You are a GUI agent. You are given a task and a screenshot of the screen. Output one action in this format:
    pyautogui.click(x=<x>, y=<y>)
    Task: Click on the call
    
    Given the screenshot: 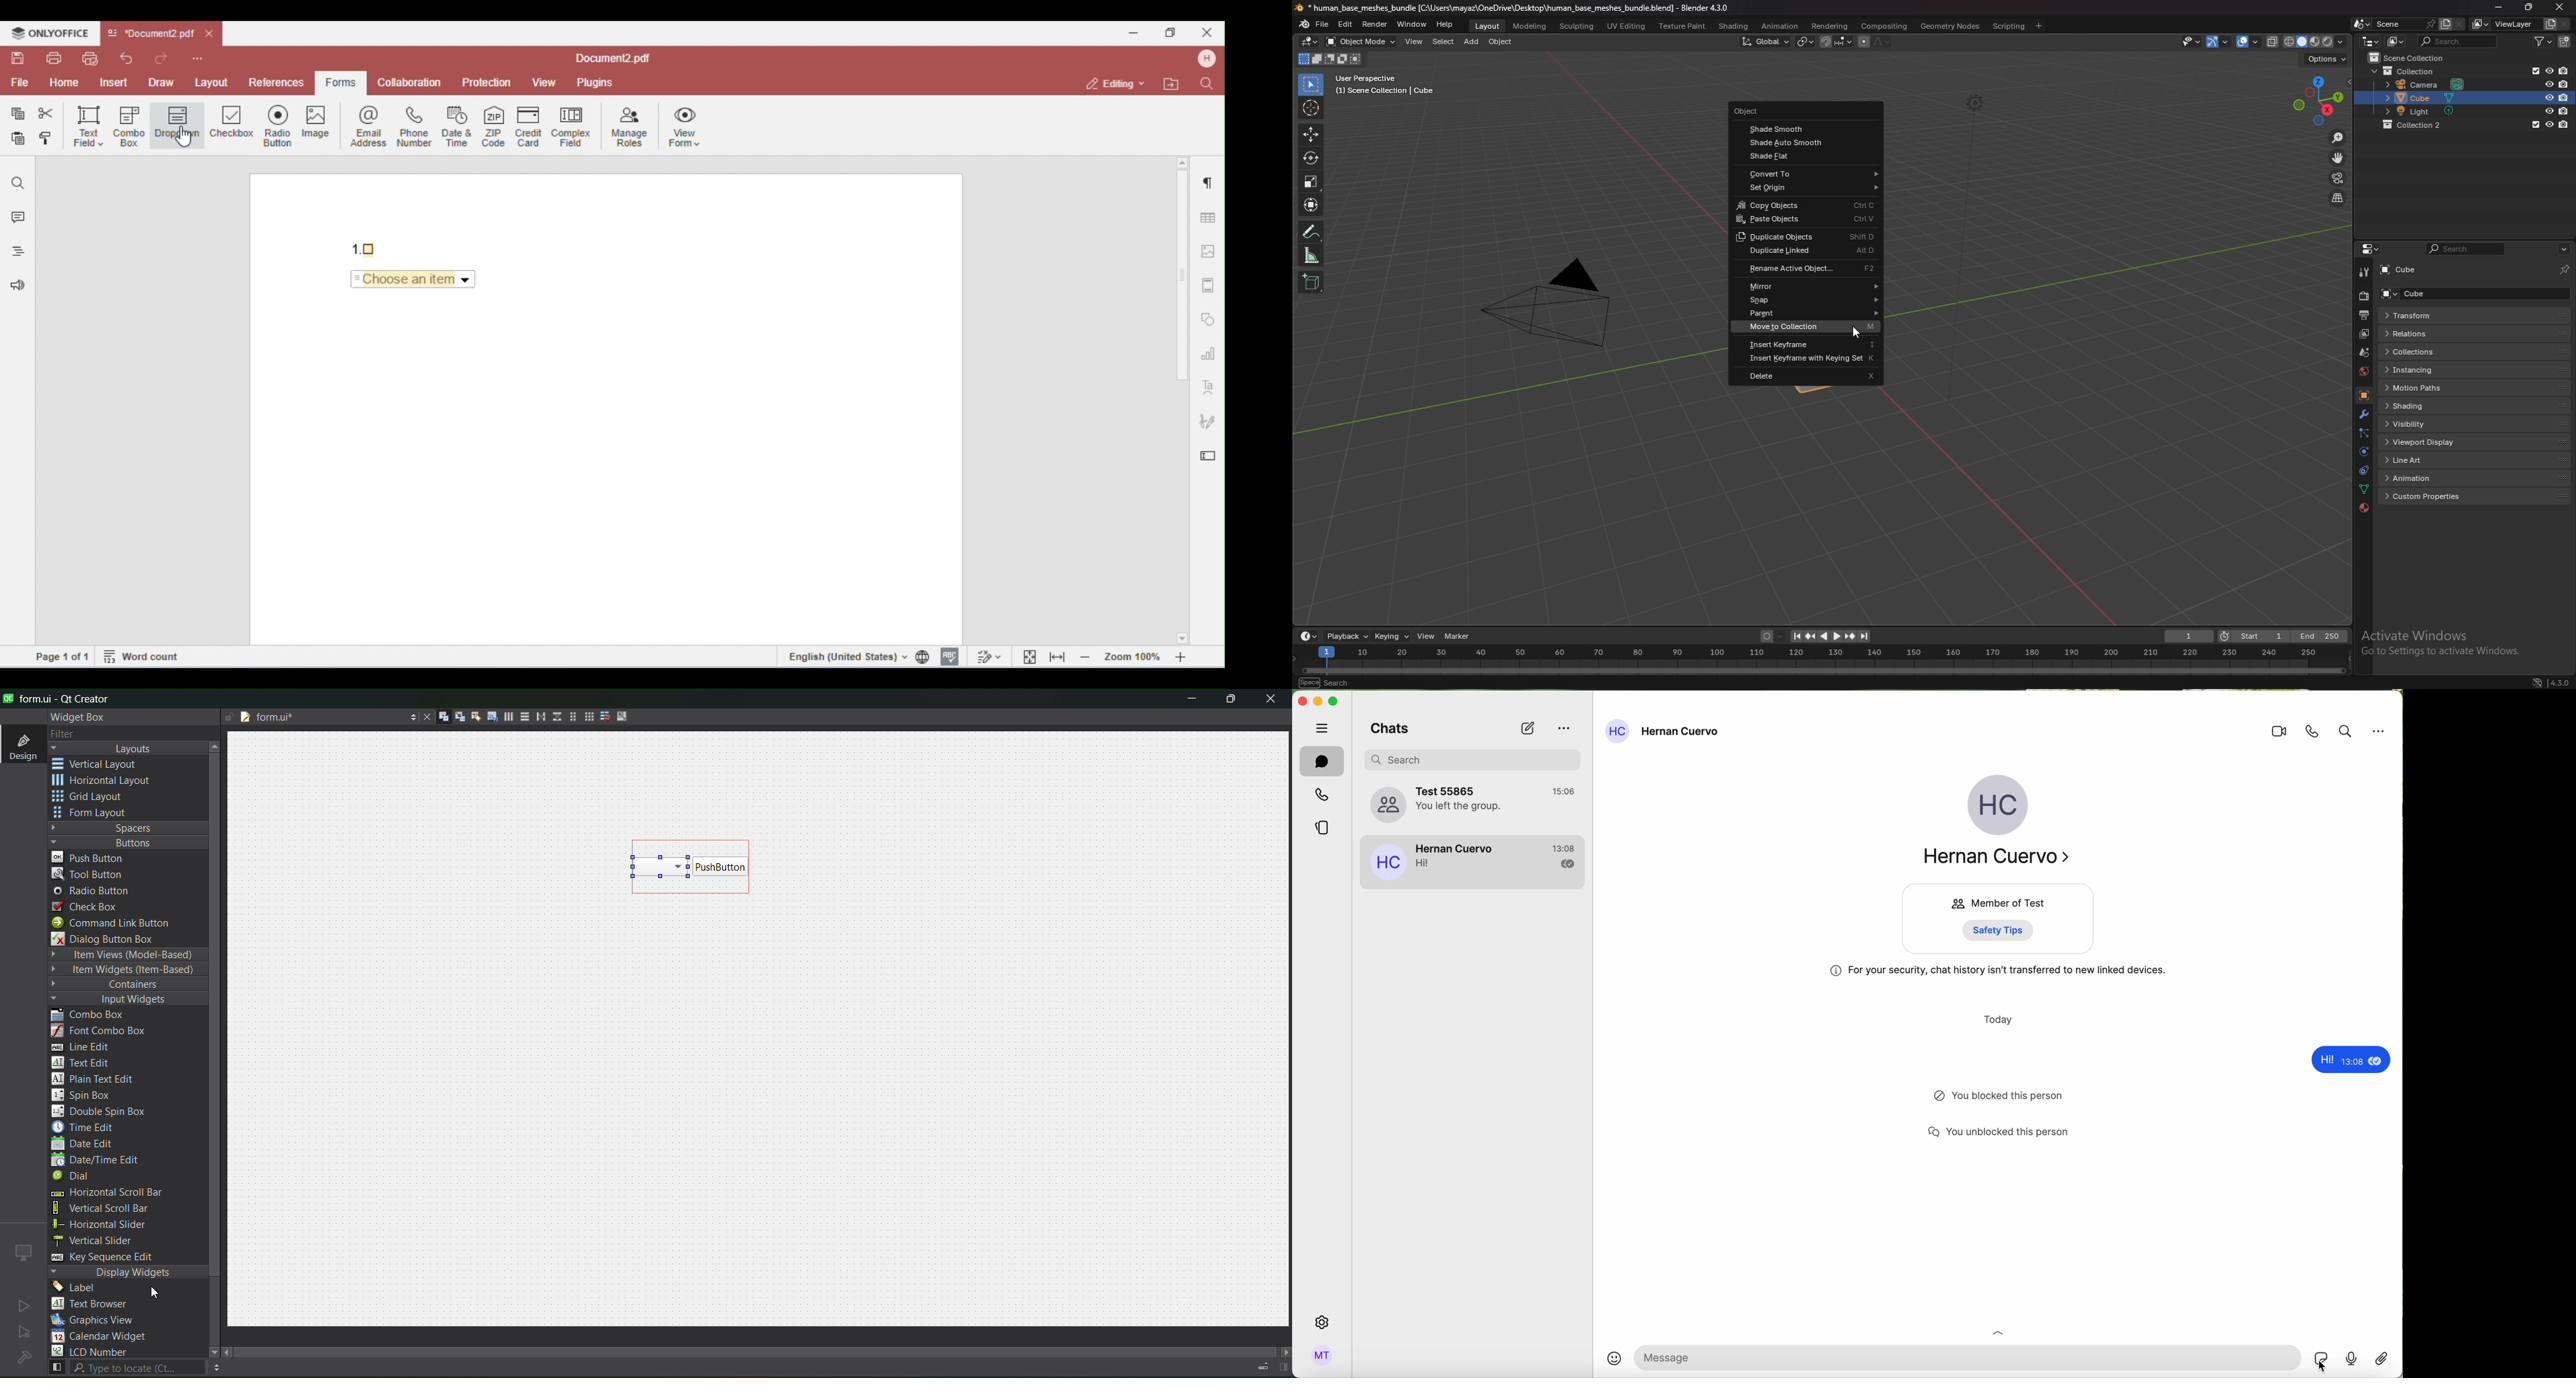 What is the action you would take?
    pyautogui.click(x=2314, y=731)
    